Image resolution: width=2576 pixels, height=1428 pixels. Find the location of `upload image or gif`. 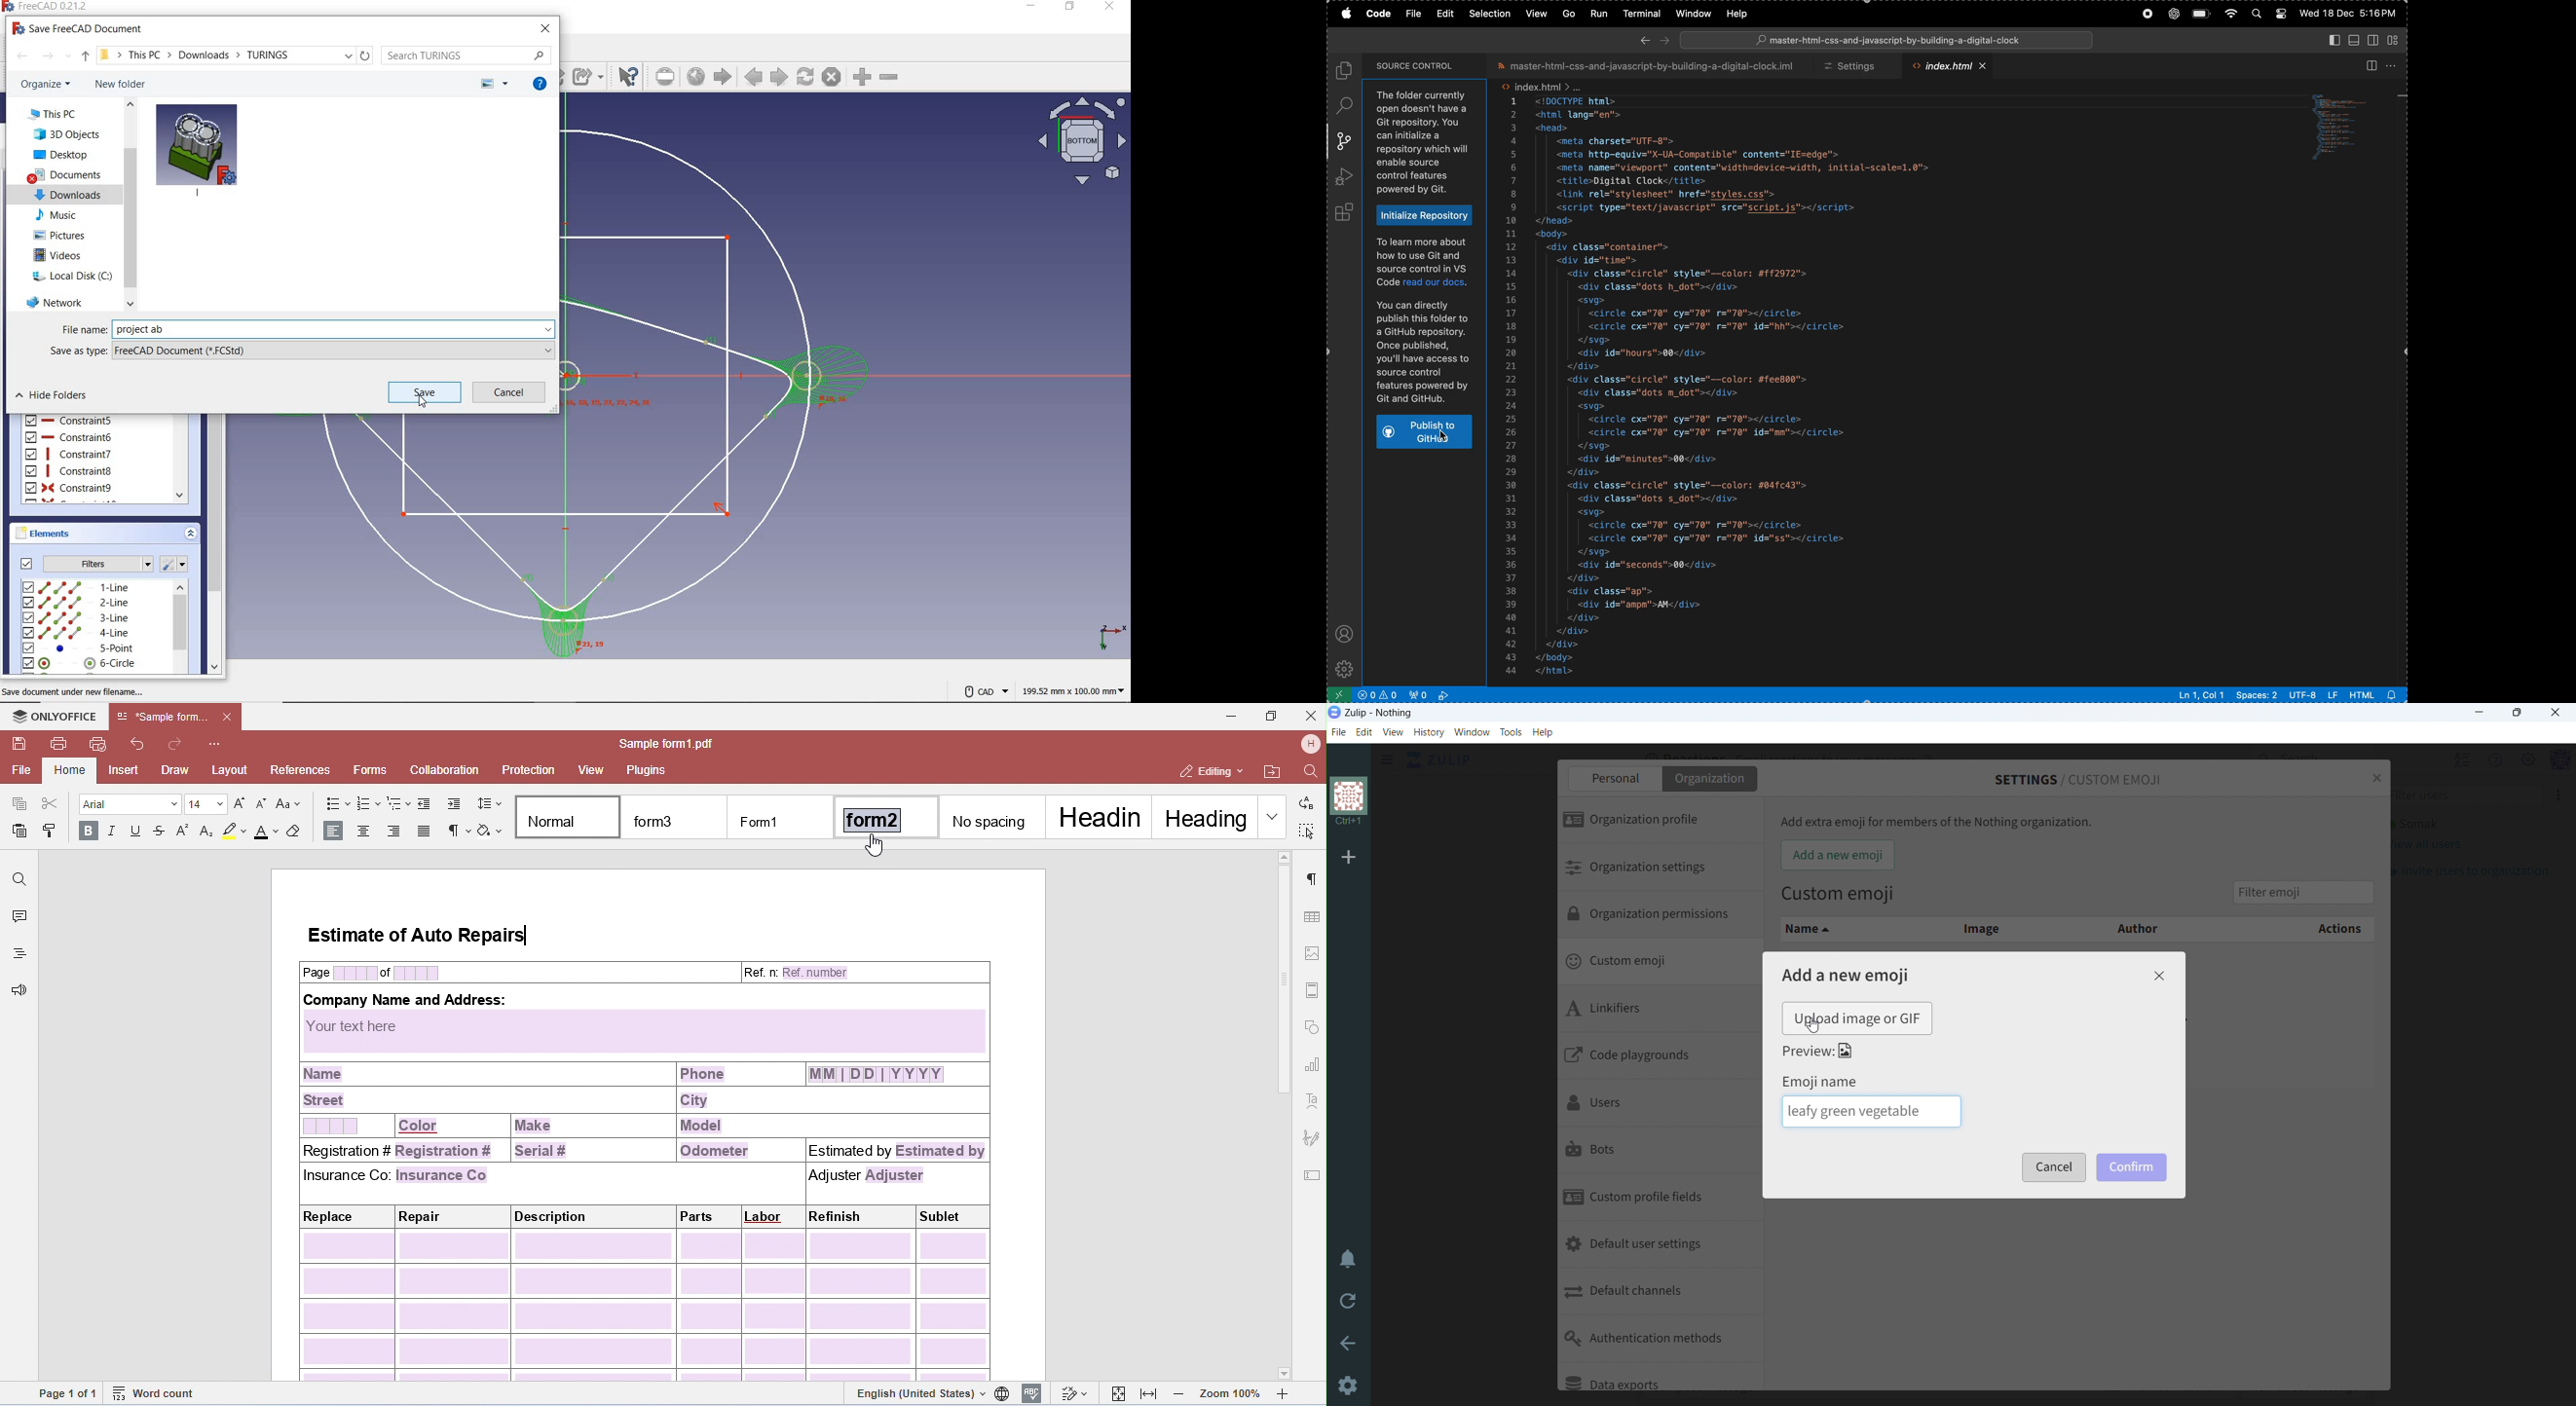

upload image or gif is located at coordinates (1858, 1018).